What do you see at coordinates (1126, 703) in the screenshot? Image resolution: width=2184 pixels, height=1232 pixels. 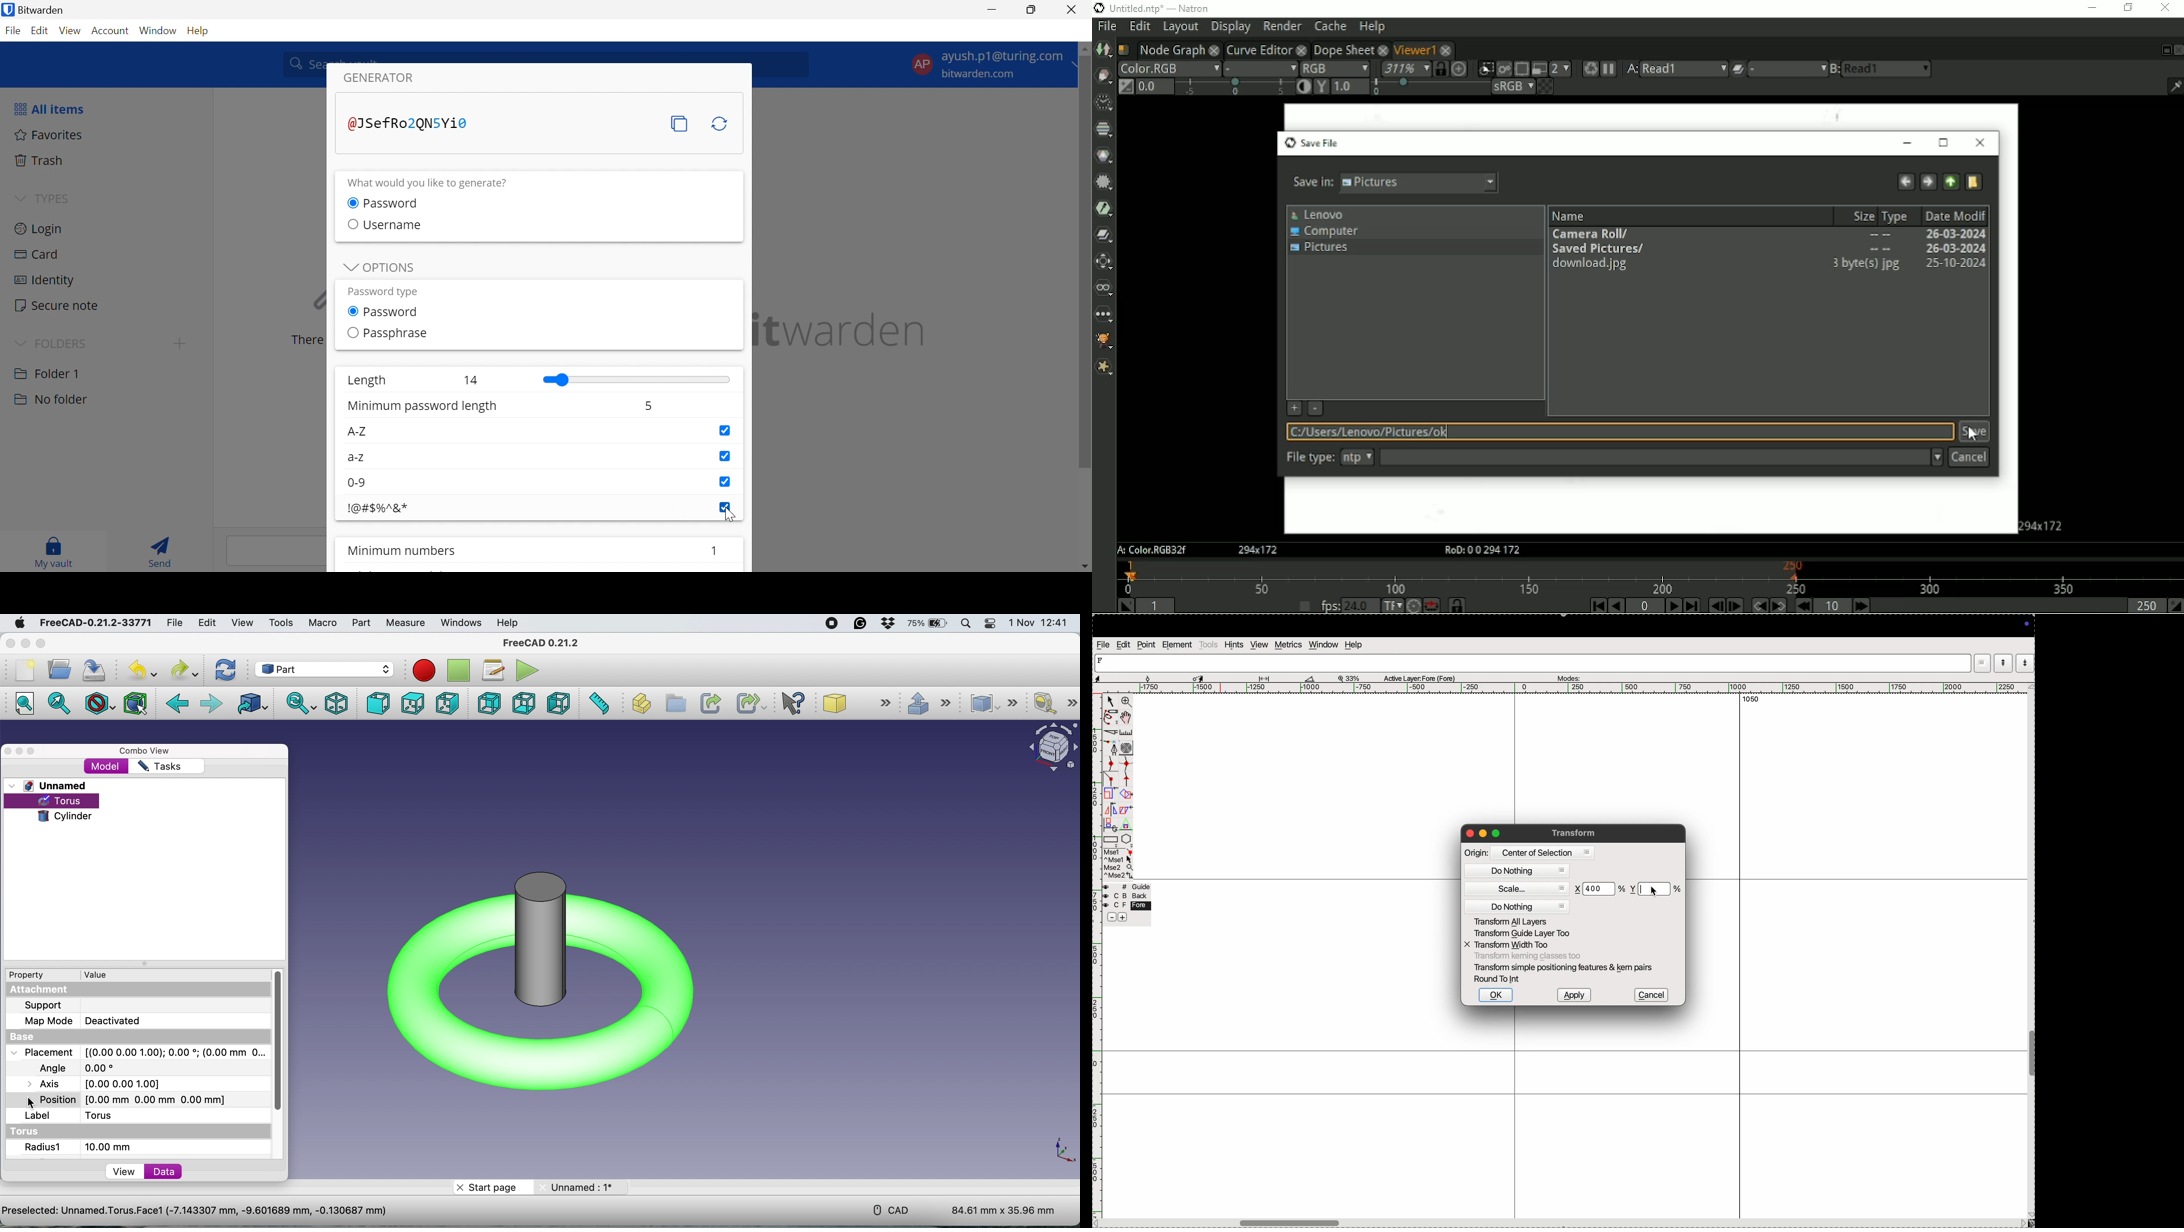 I see `zoom` at bounding box center [1126, 703].